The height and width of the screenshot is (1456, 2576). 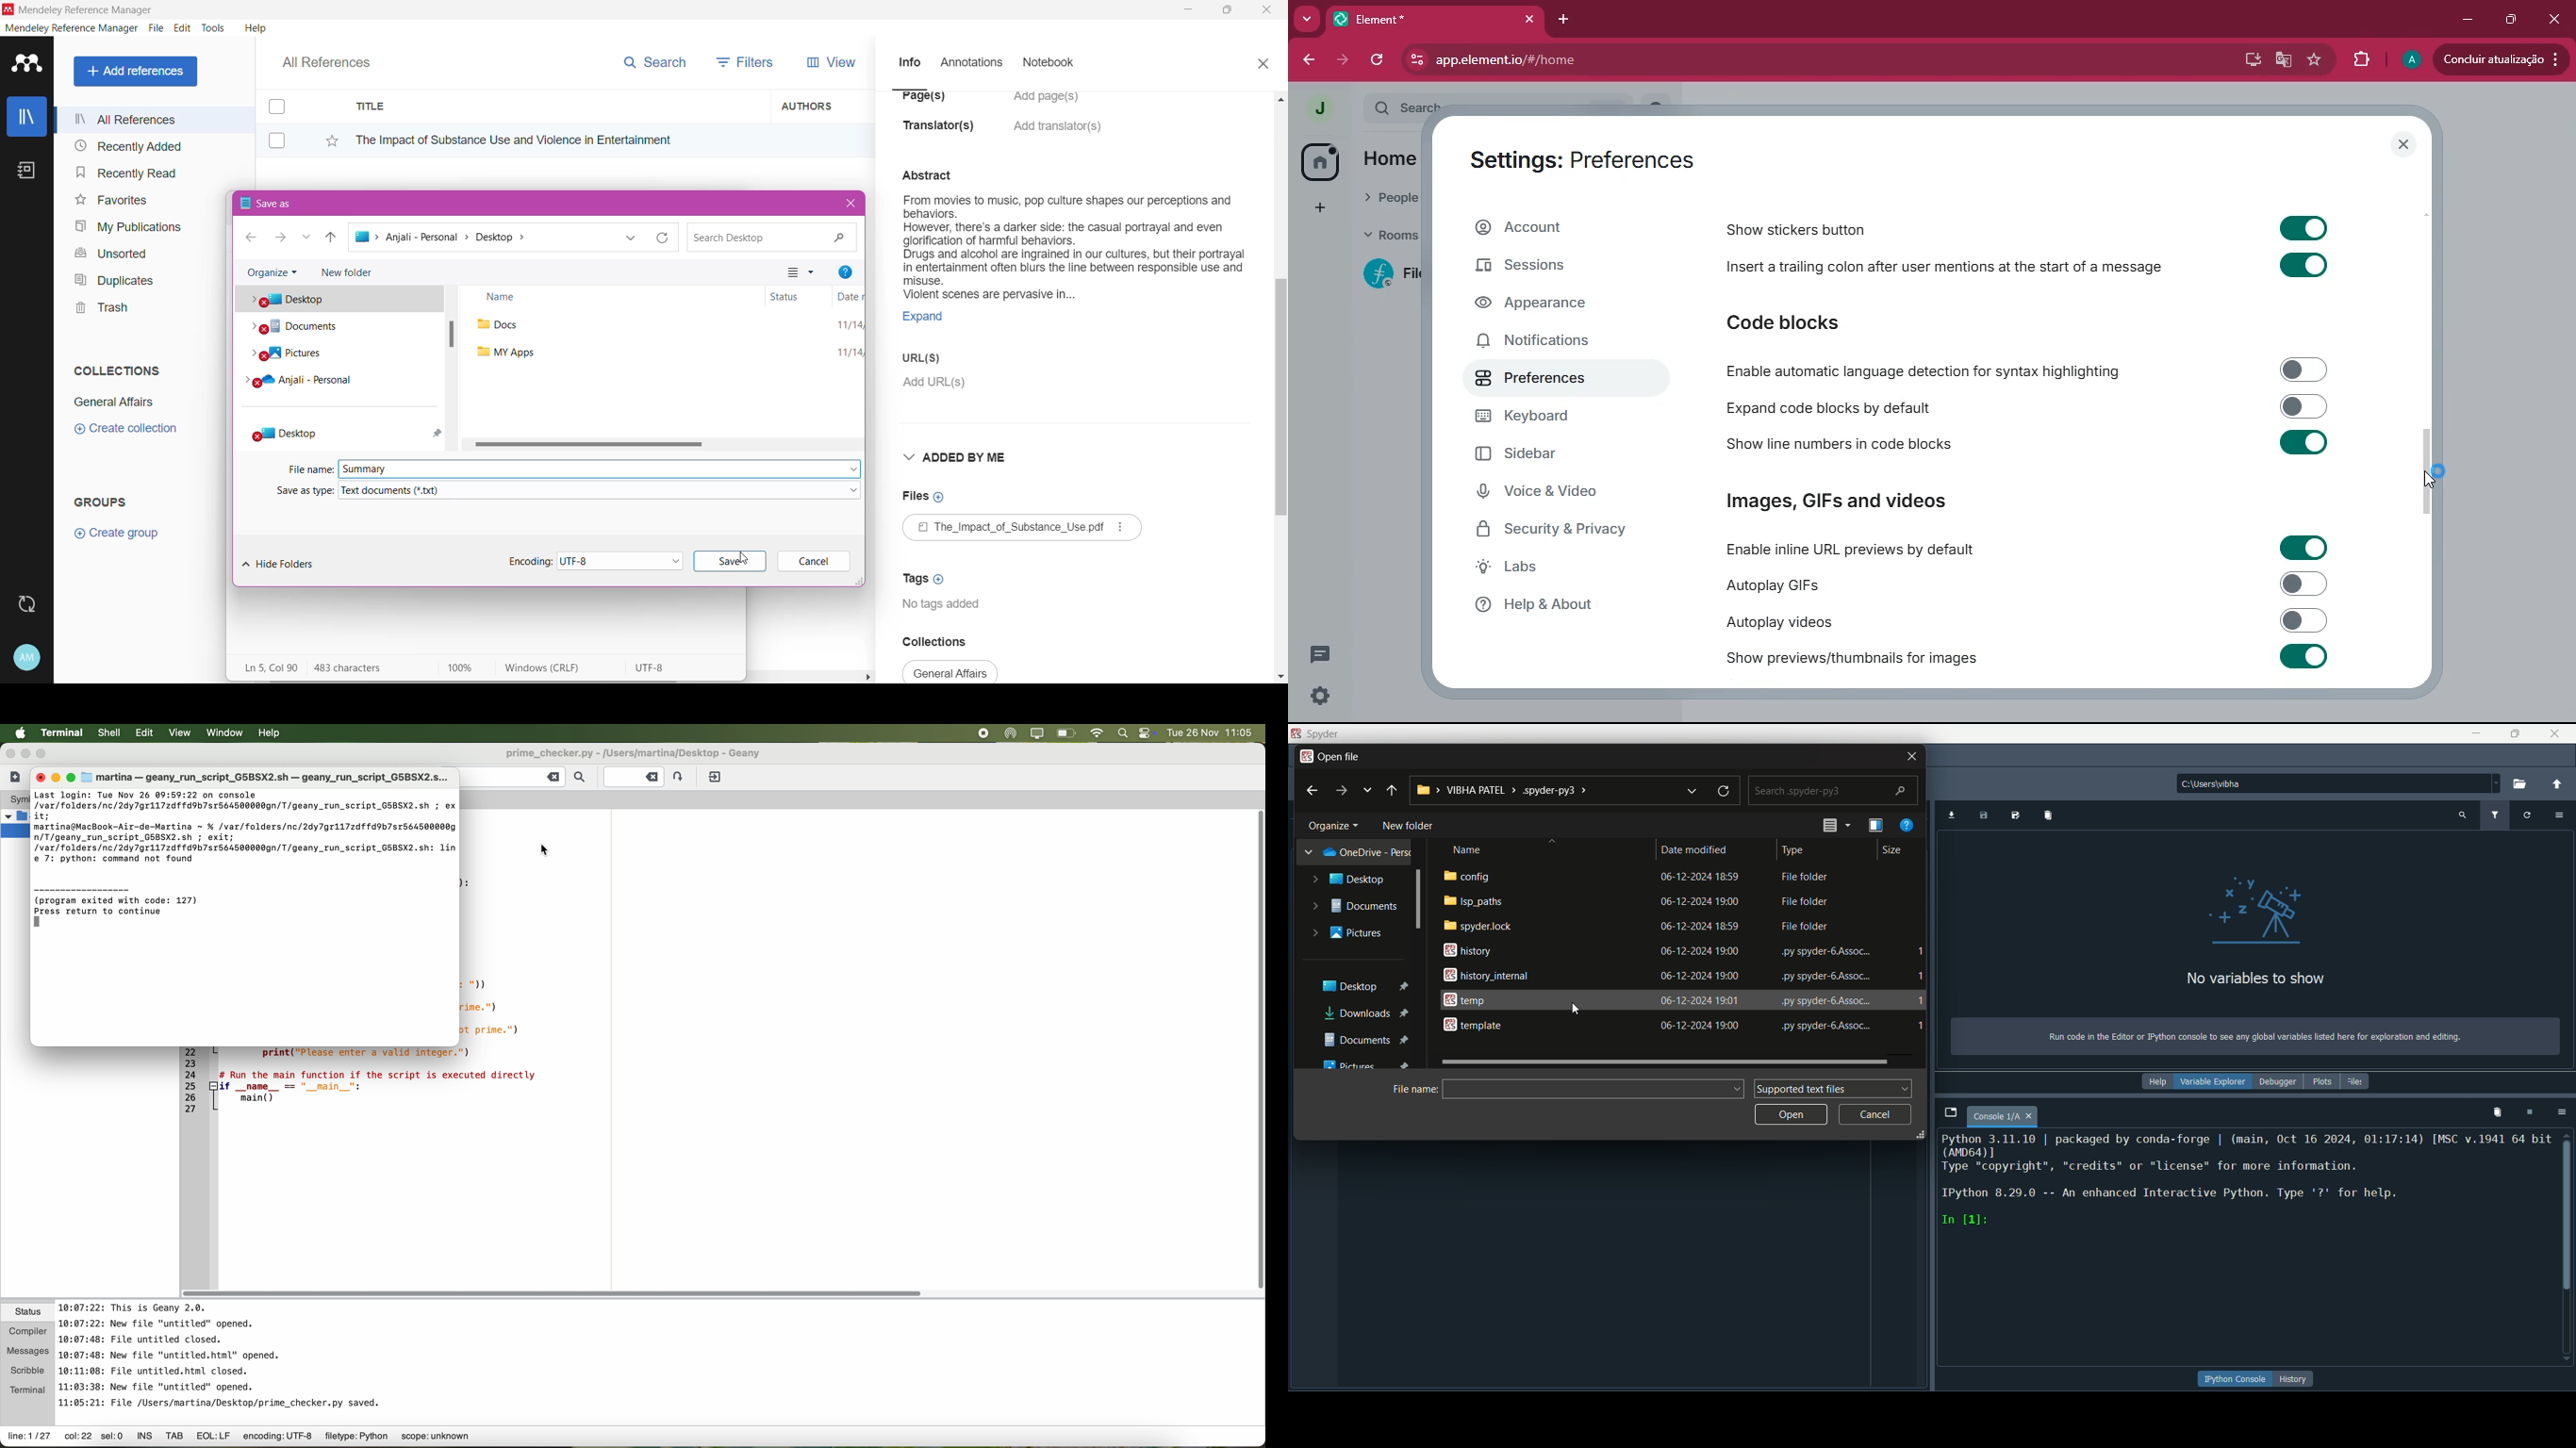 What do you see at coordinates (301, 357) in the screenshot?
I see `Pictures` at bounding box center [301, 357].